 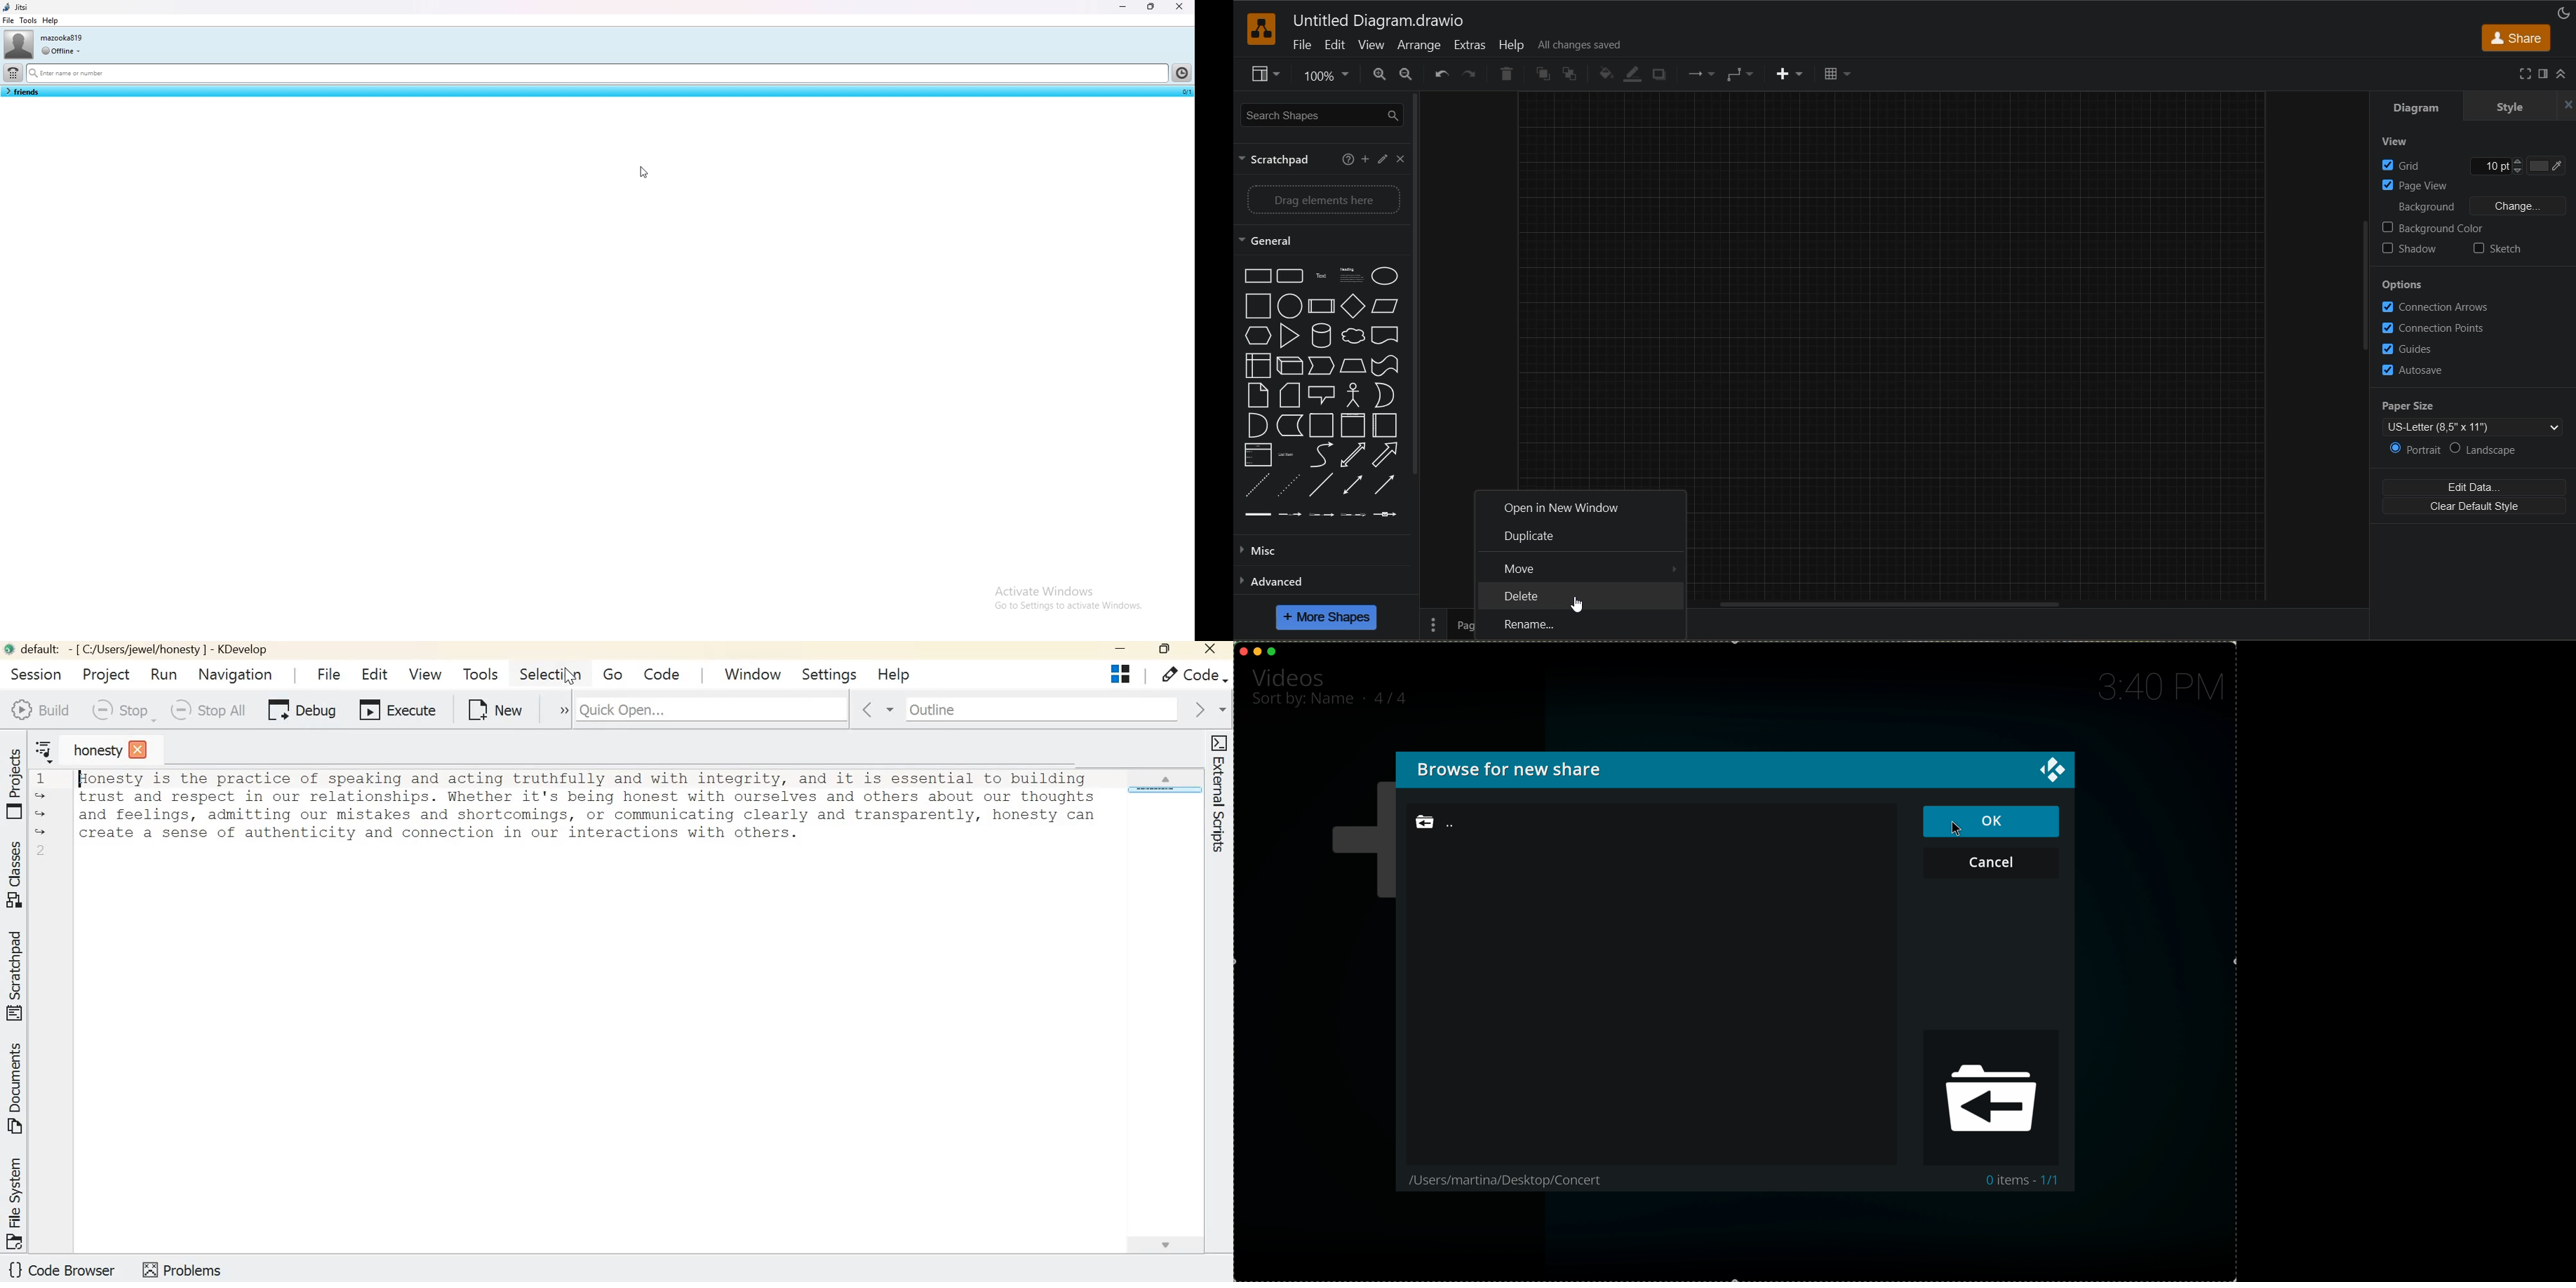 I want to click on insert, so click(x=1790, y=76).